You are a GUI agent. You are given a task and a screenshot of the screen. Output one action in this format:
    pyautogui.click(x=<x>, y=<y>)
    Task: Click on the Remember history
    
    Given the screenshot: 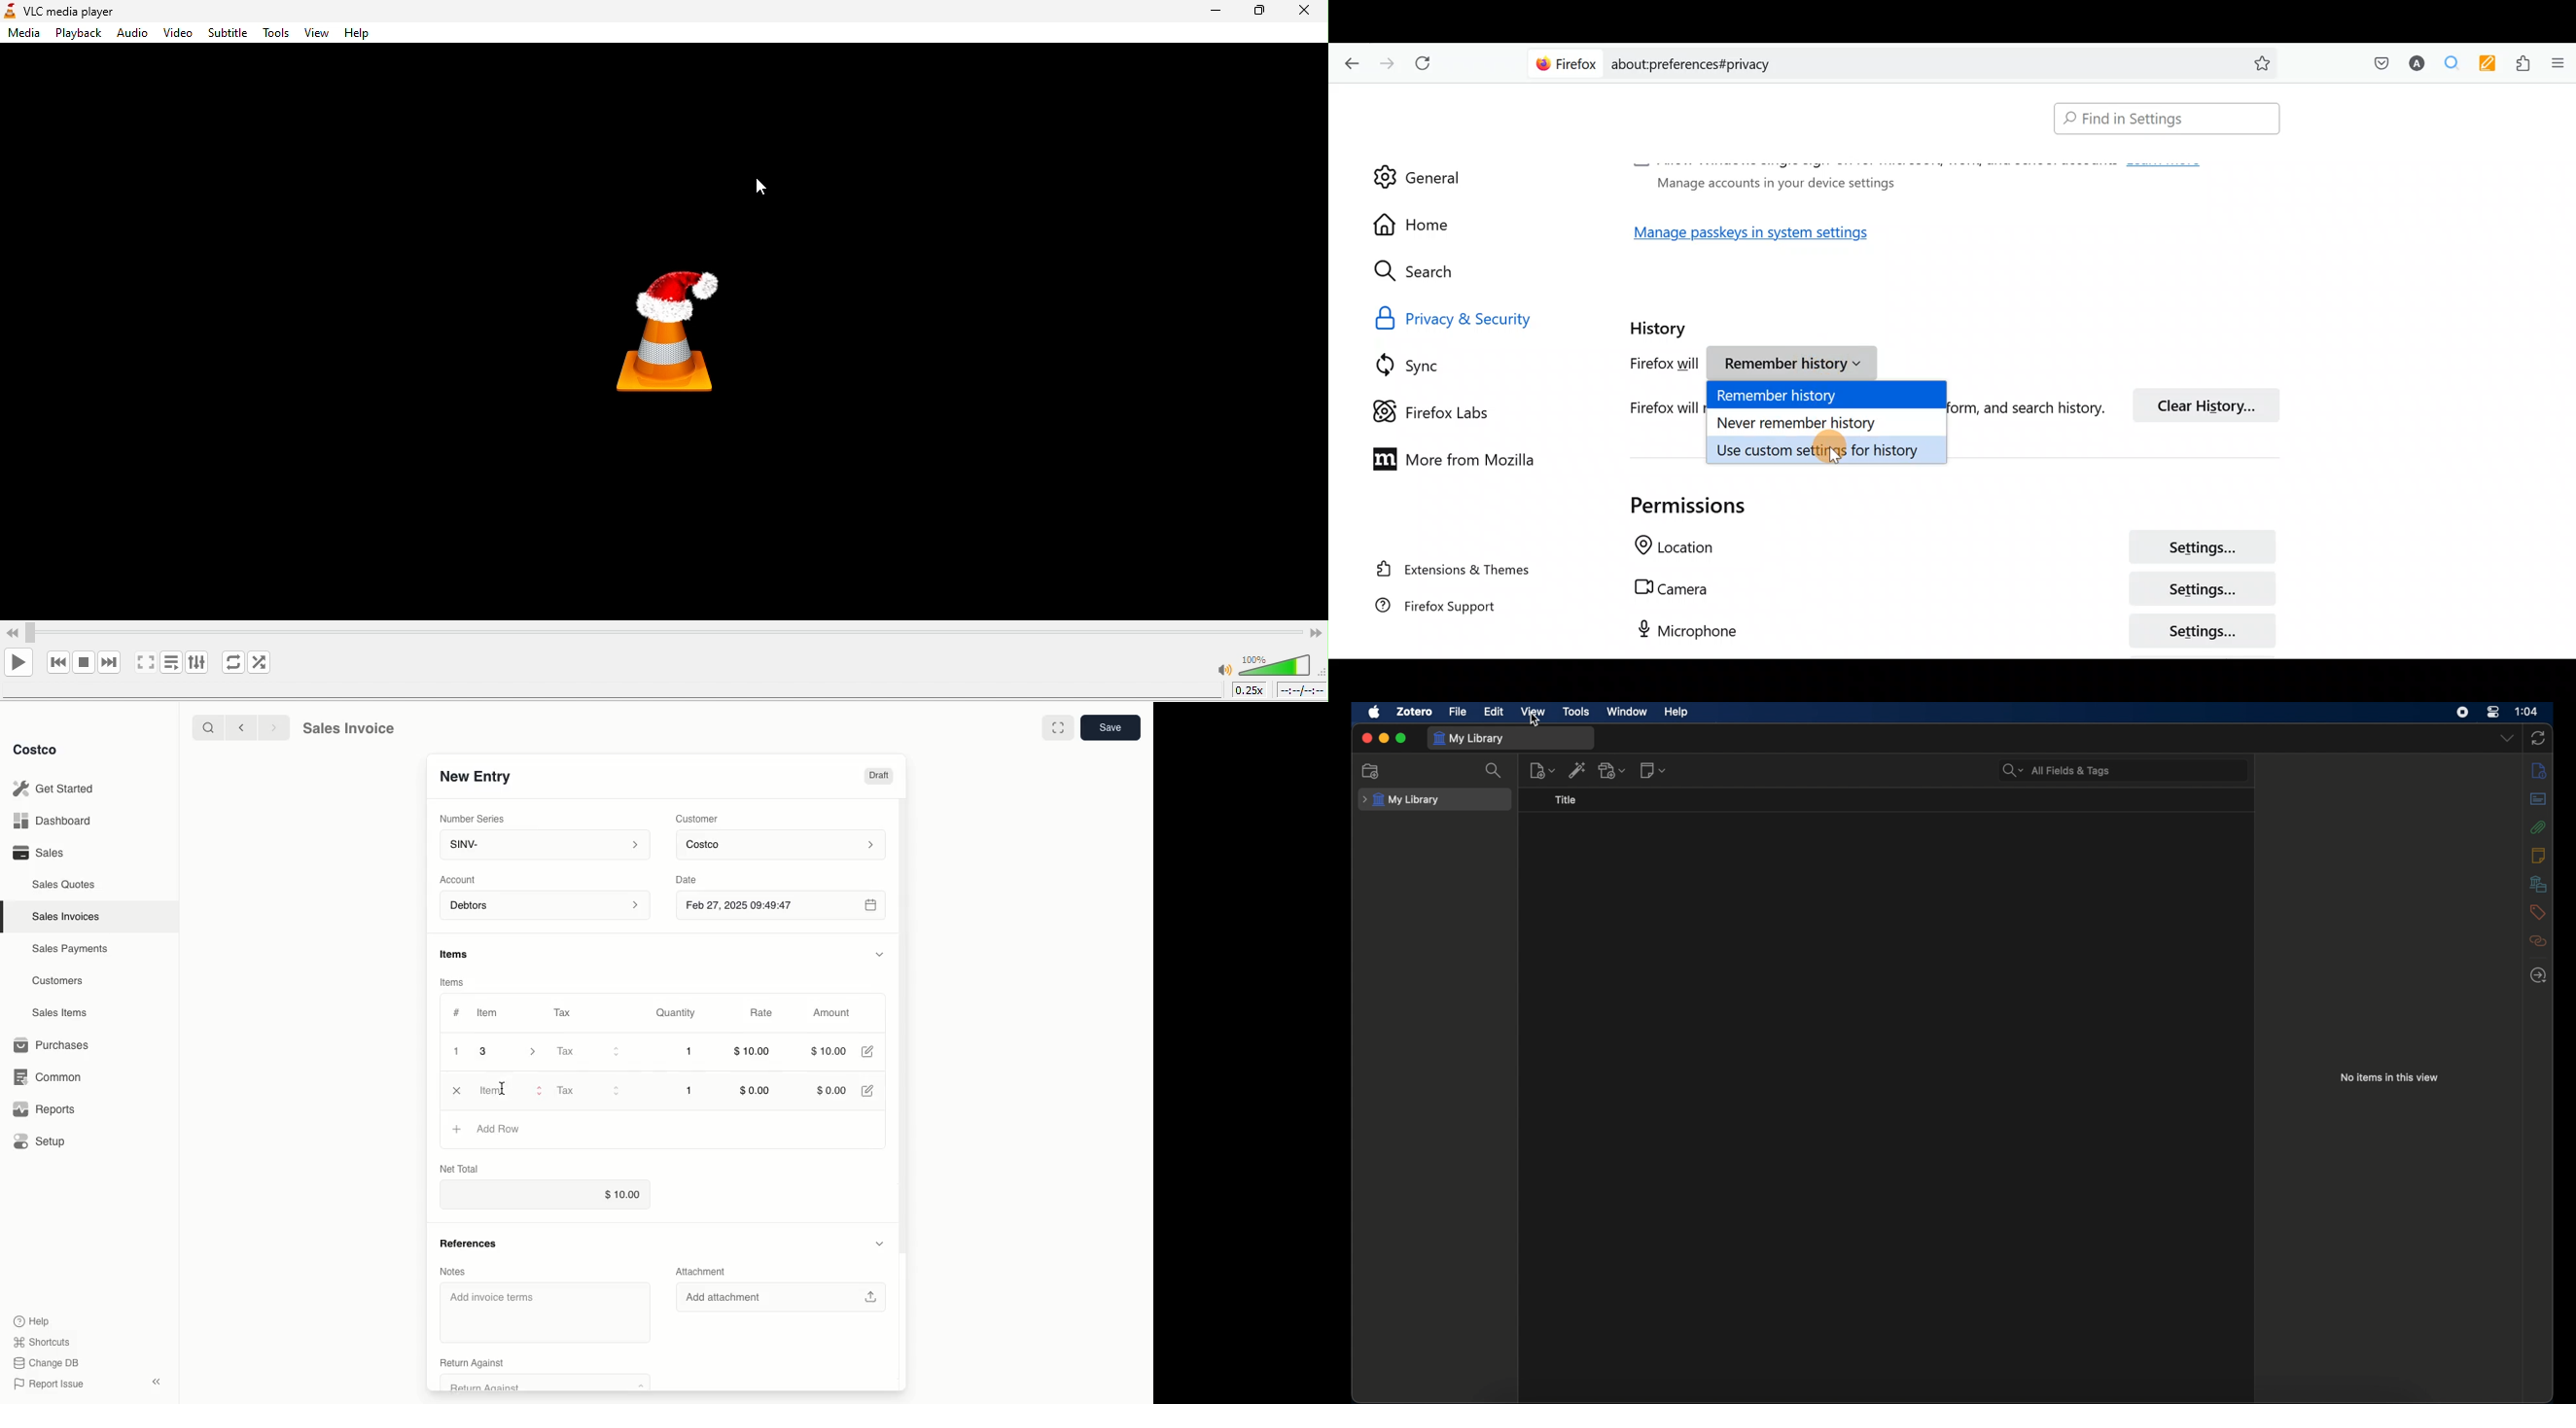 What is the action you would take?
    pyautogui.click(x=1797, y=365)
    